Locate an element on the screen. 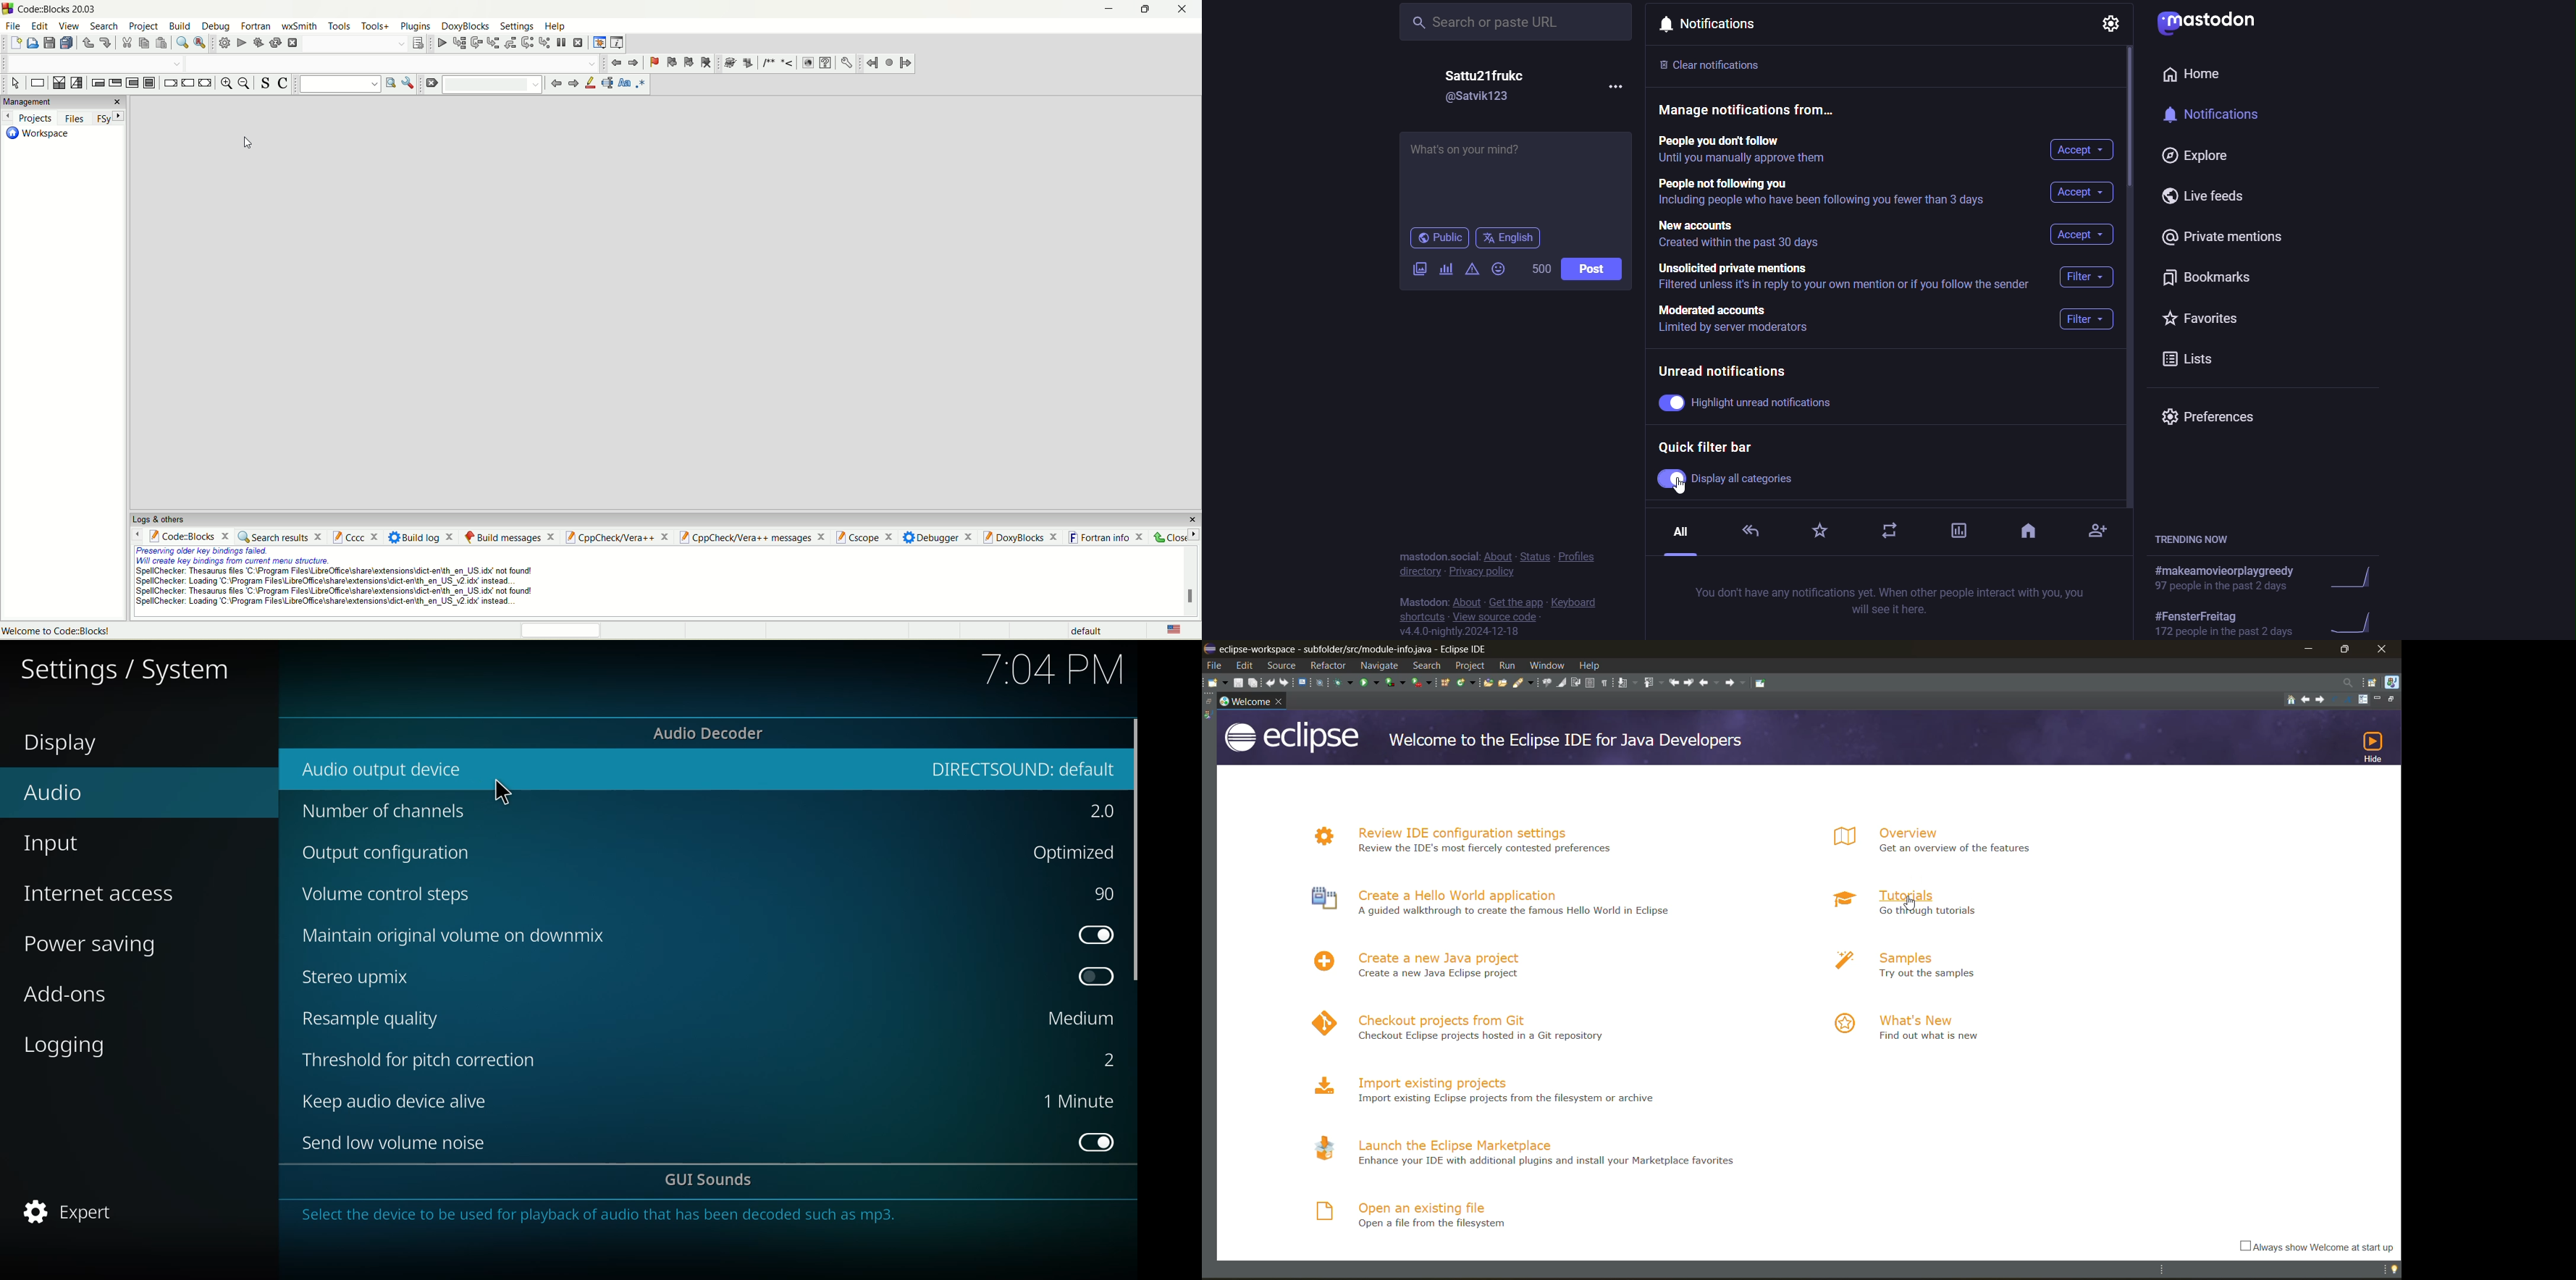  run is located at coordinates (240, 43).